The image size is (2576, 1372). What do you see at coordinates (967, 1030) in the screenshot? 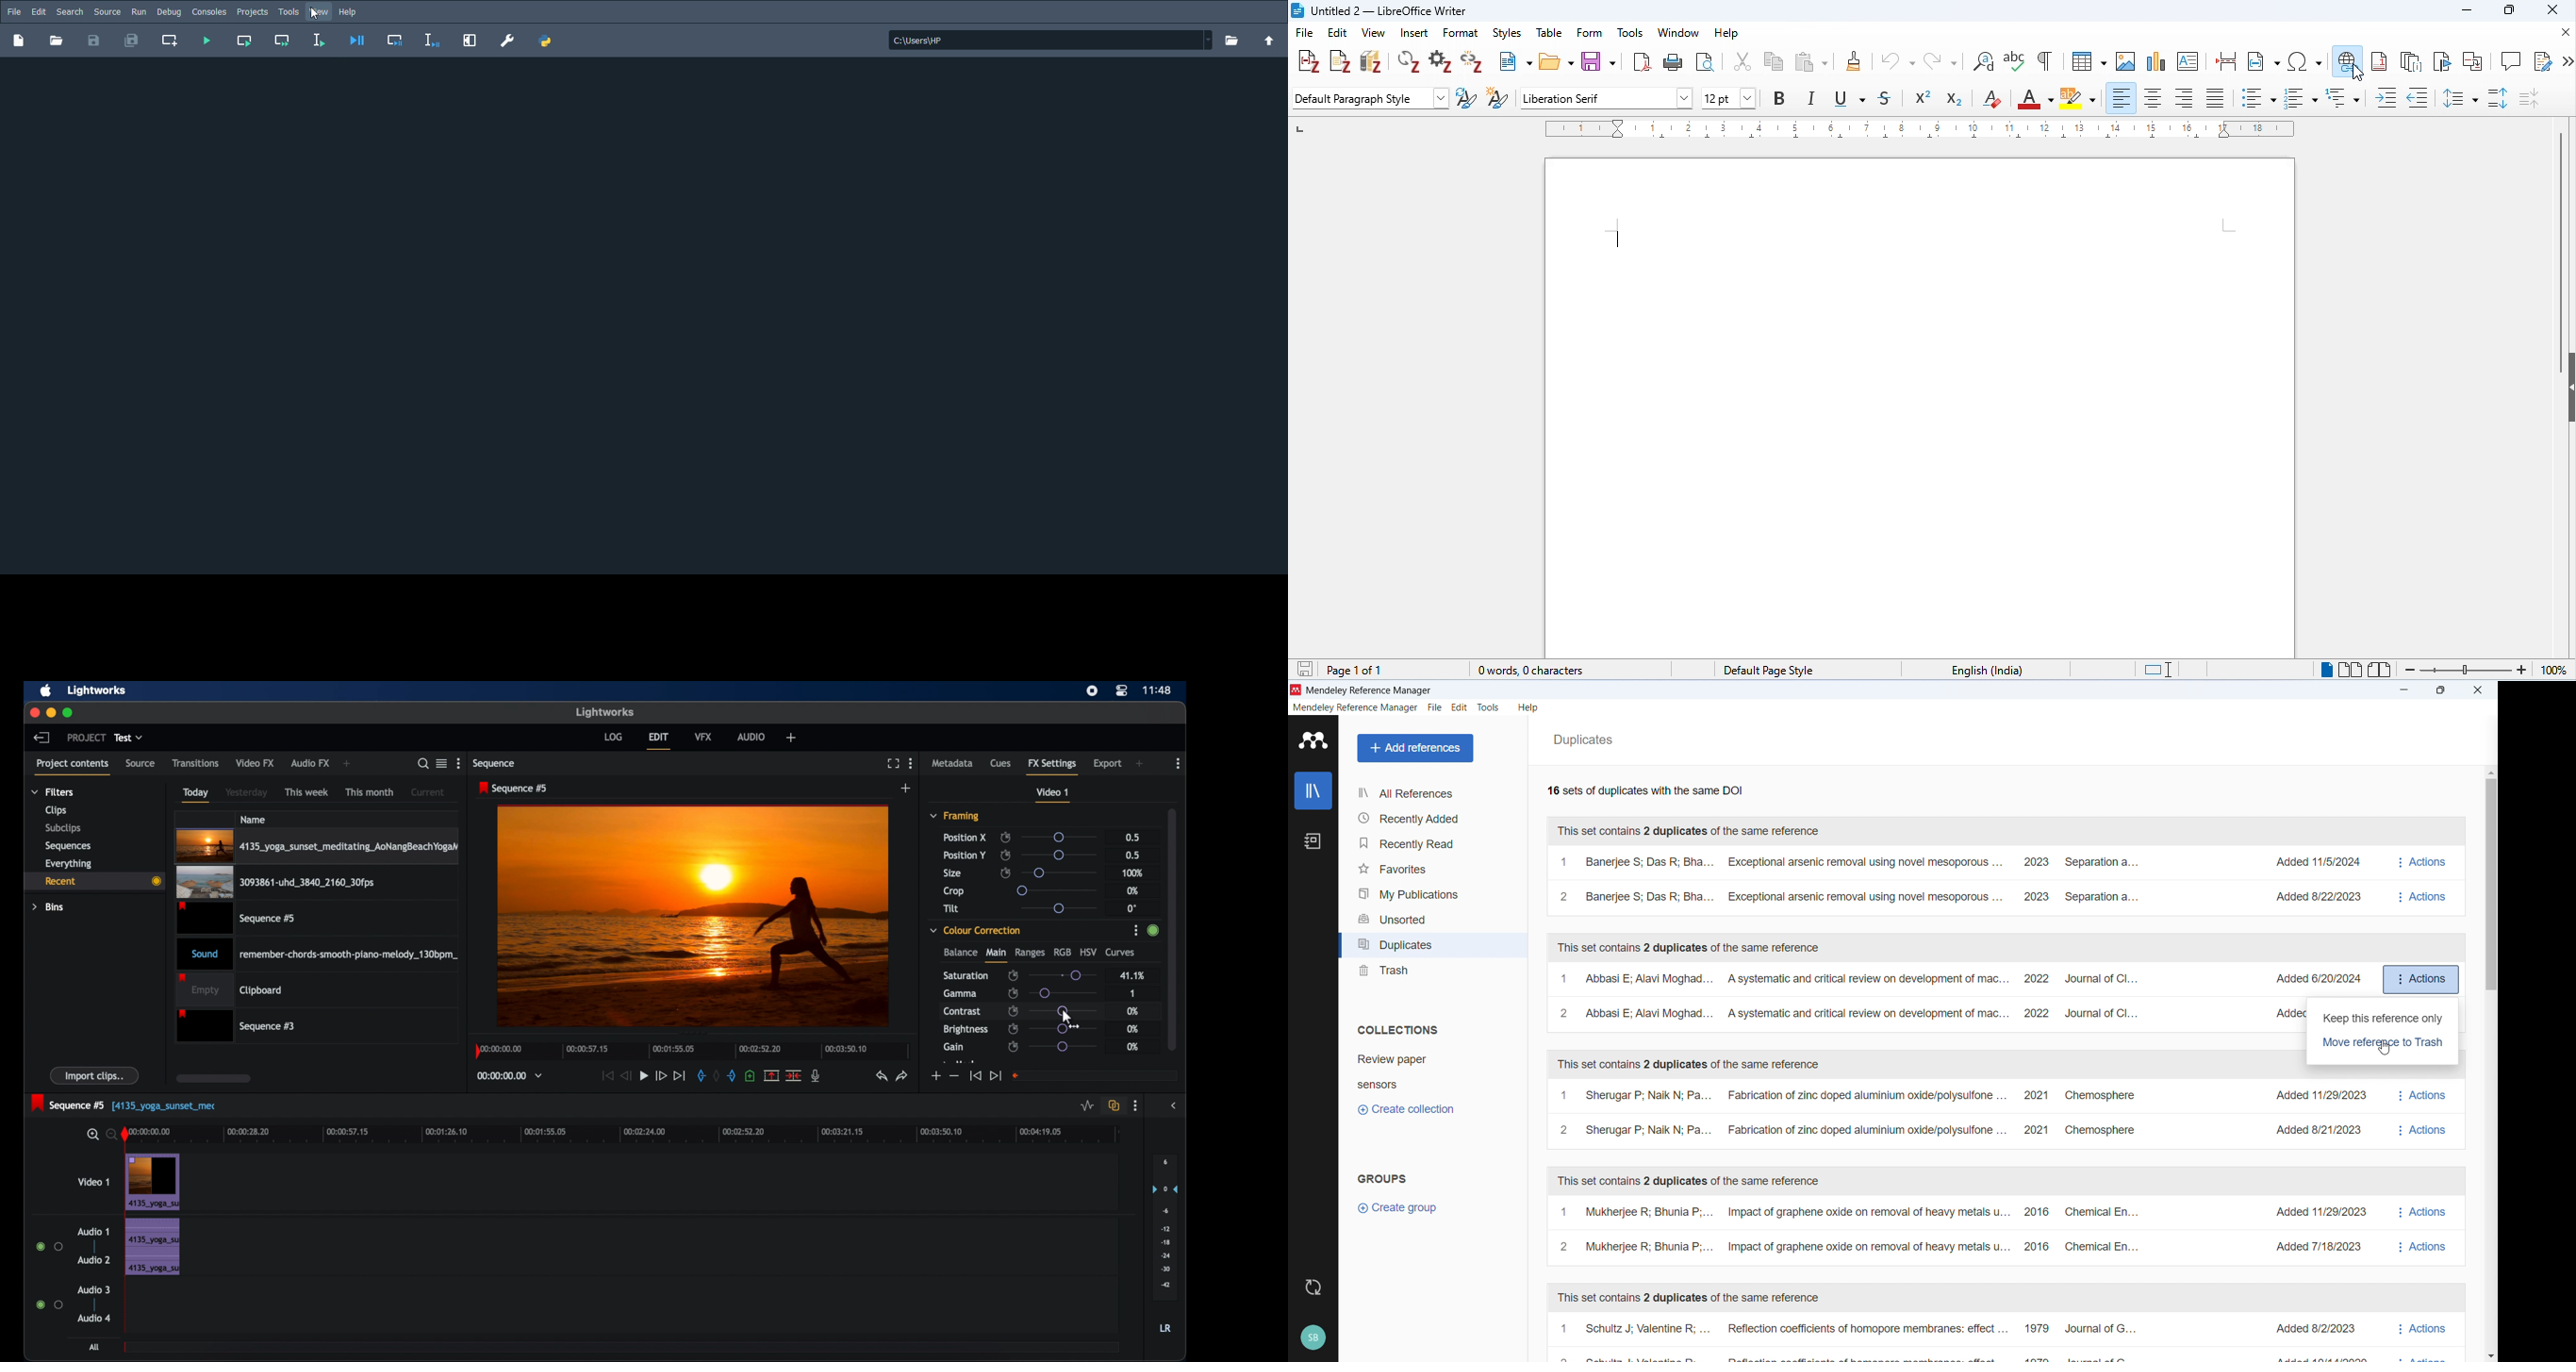
I see `brightness` at bounding box center [967, 1030].